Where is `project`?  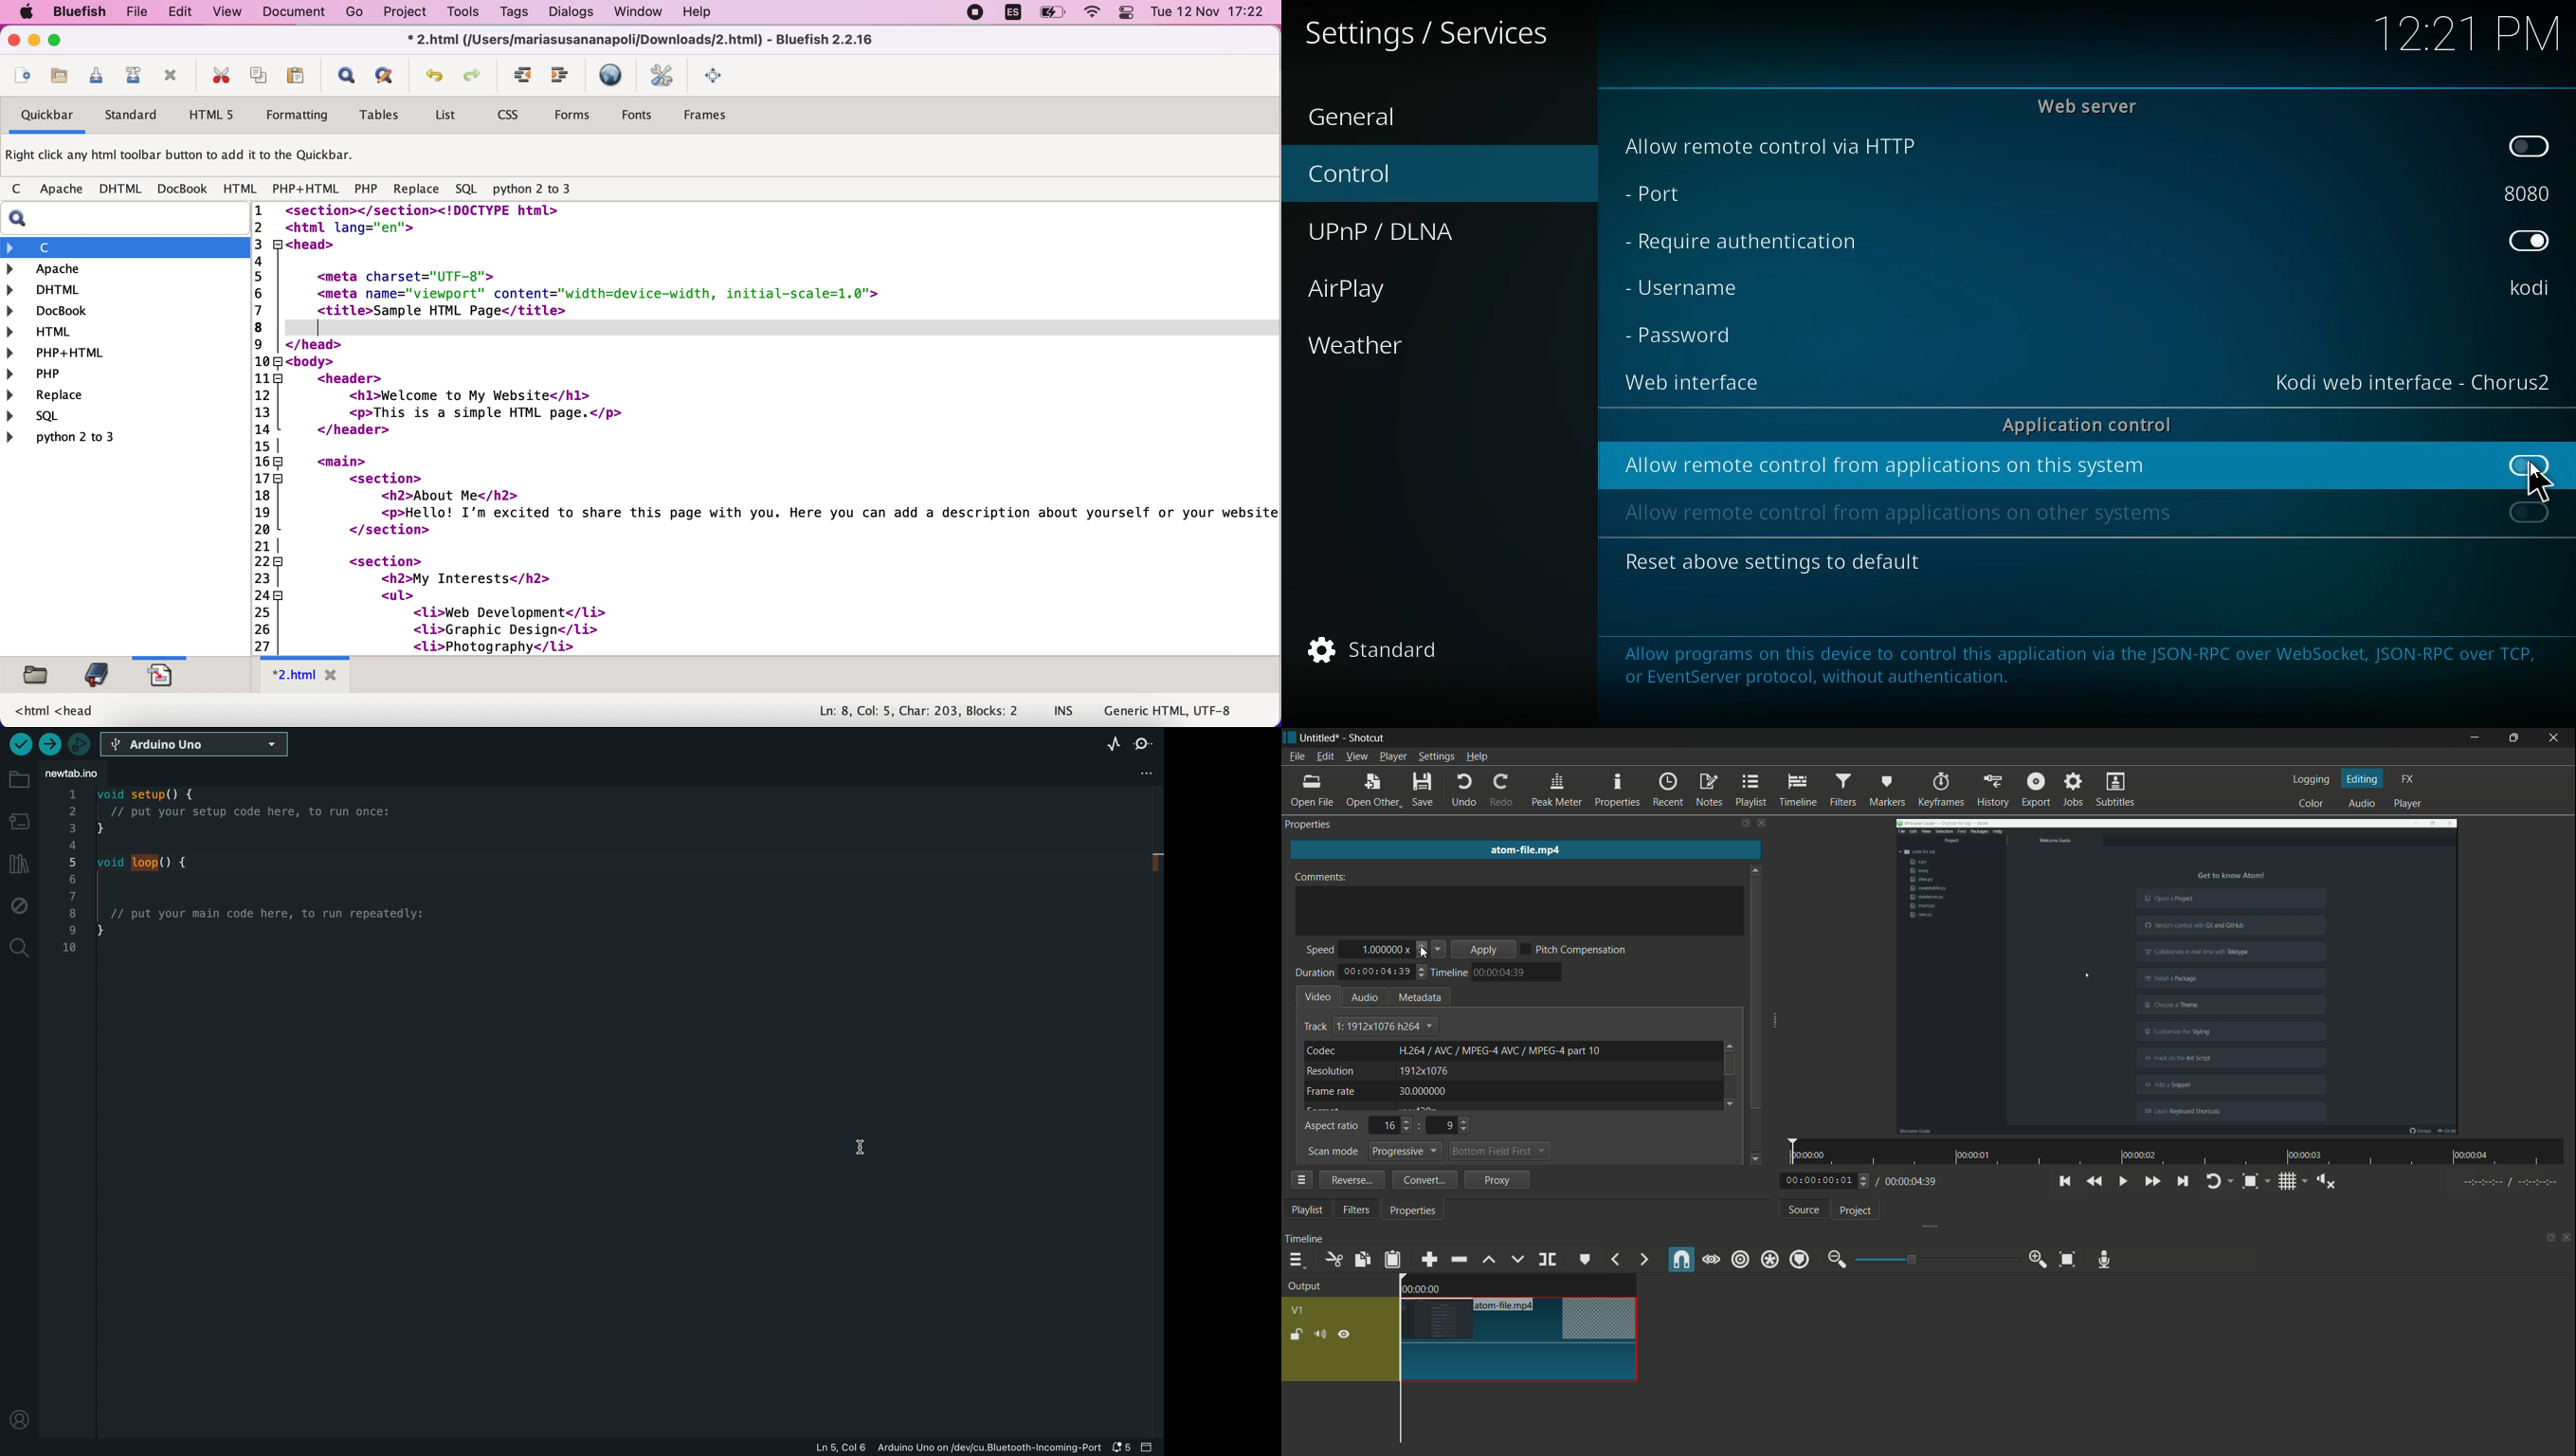 project is located at coordinates (1856, 1211).